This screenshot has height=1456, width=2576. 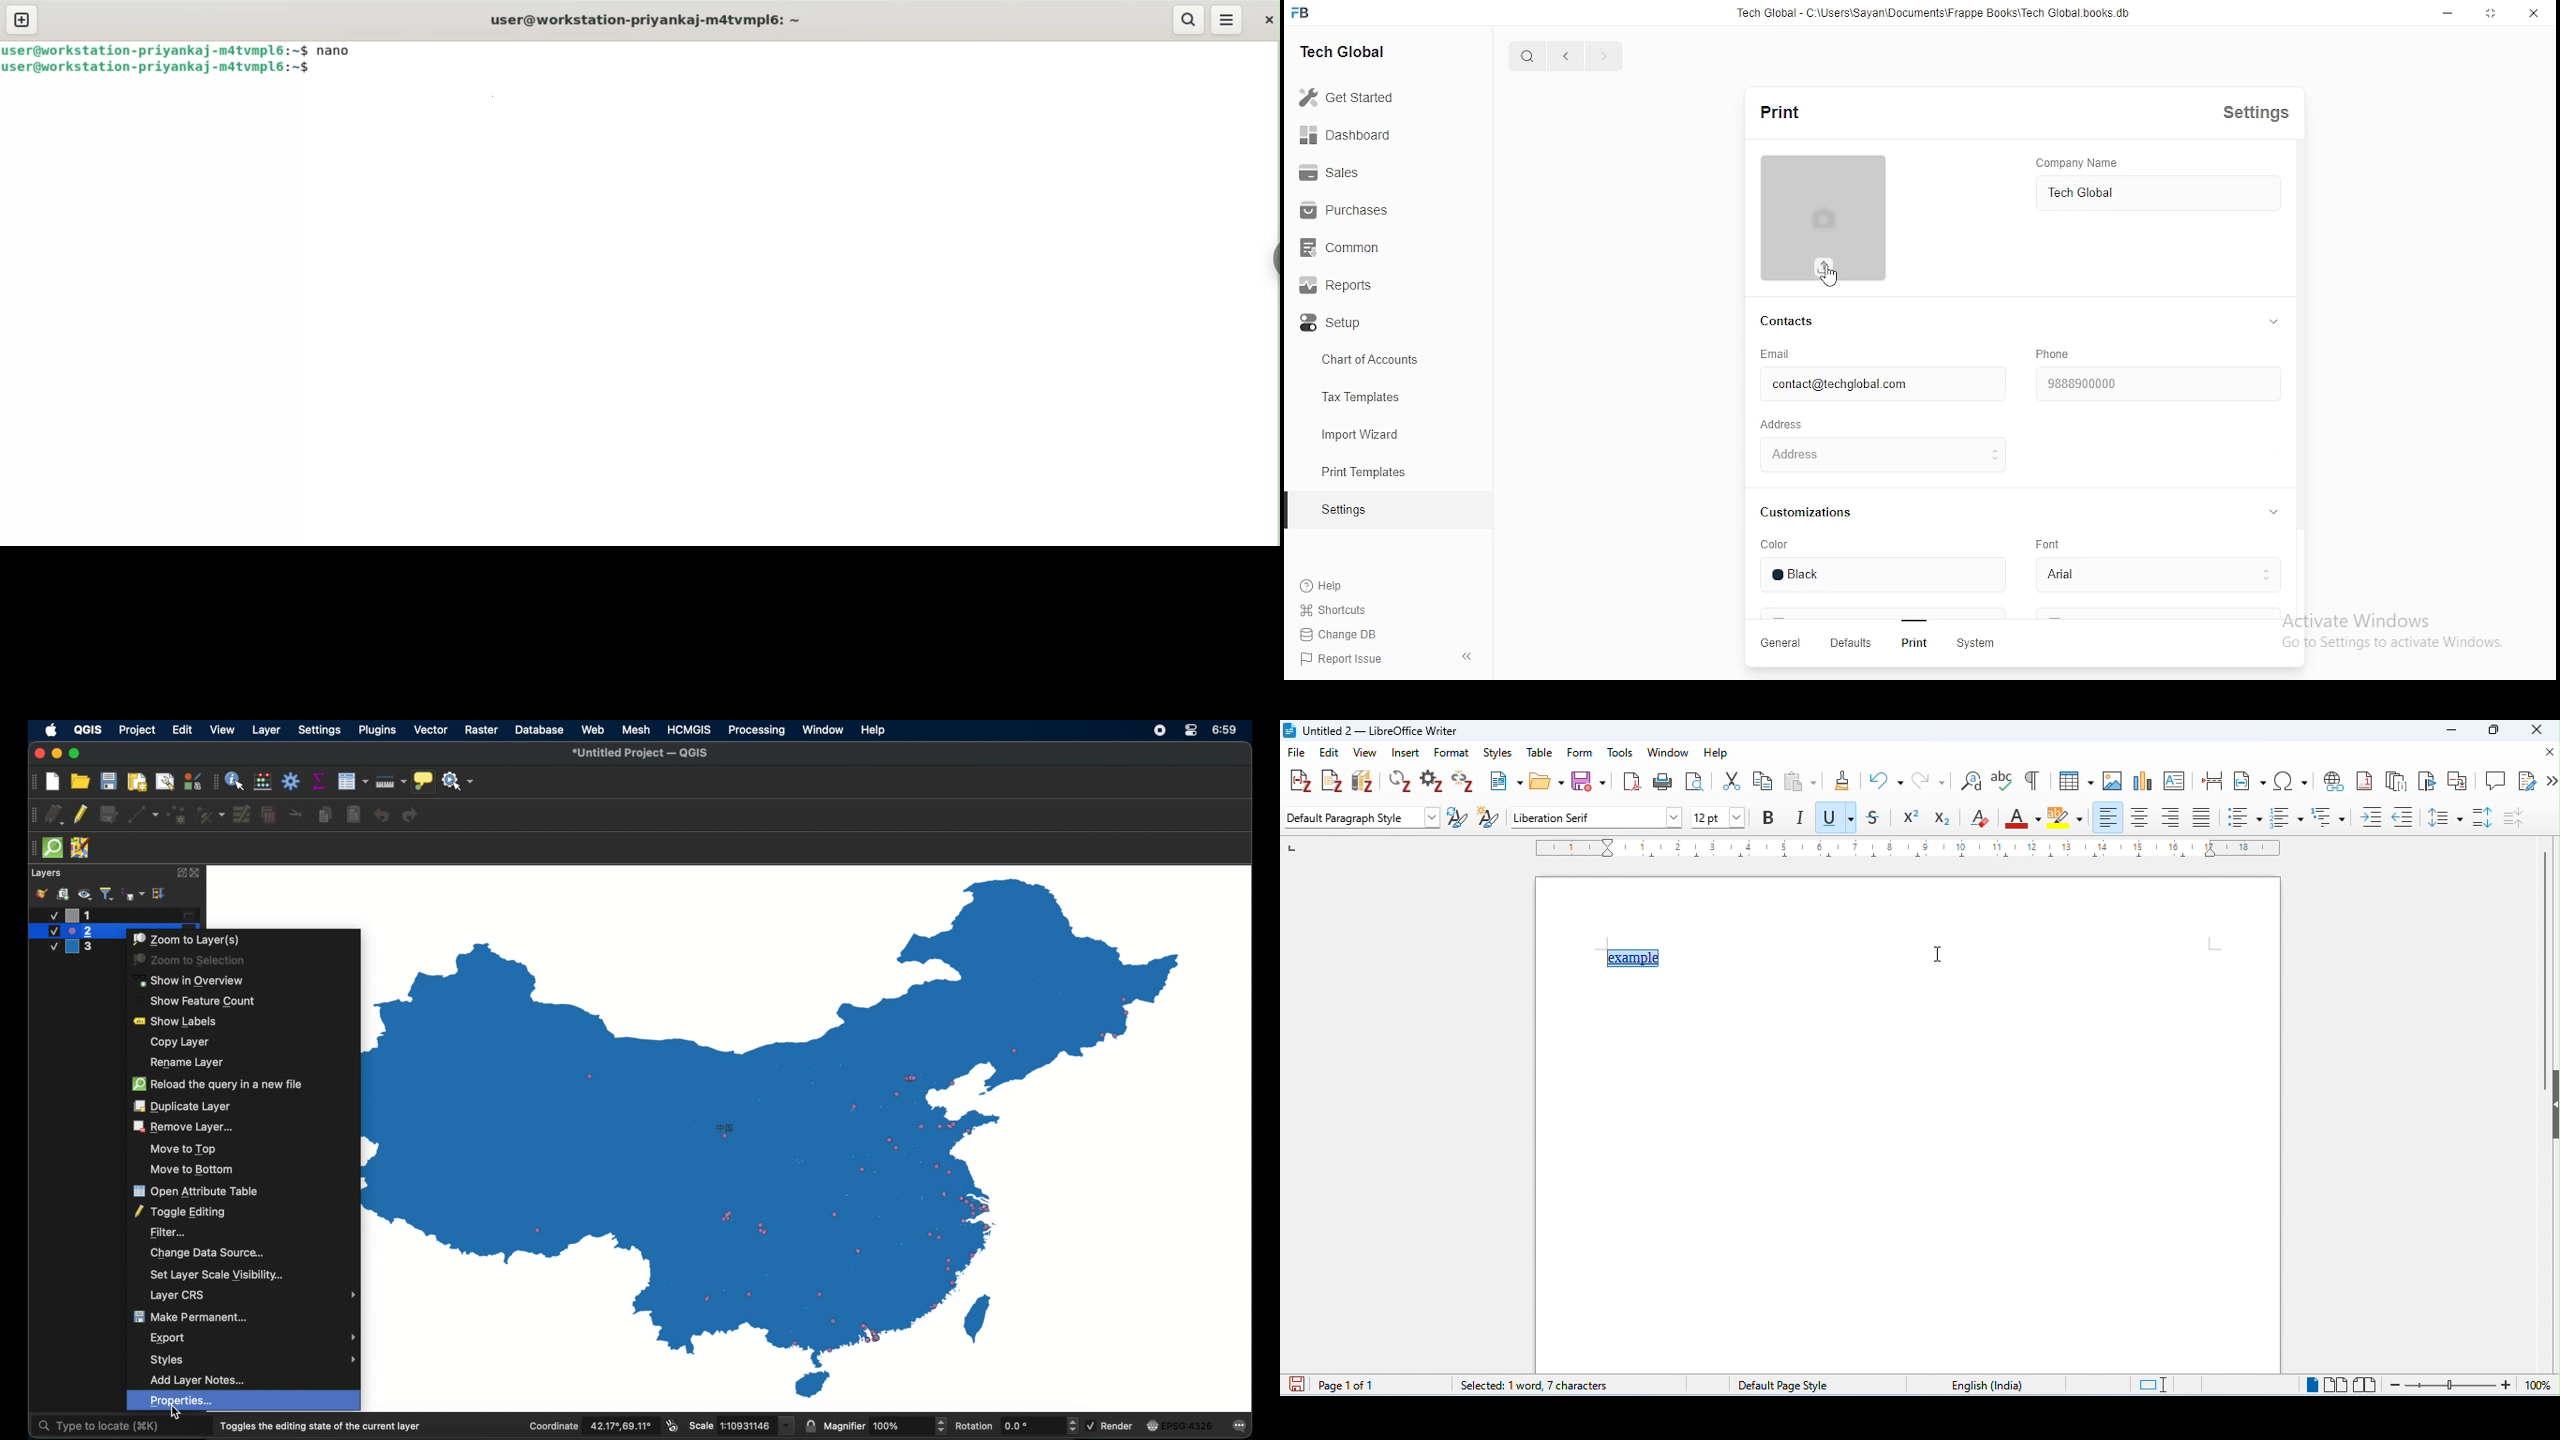 I want to click on move to top, so click(x=182, y=1150).